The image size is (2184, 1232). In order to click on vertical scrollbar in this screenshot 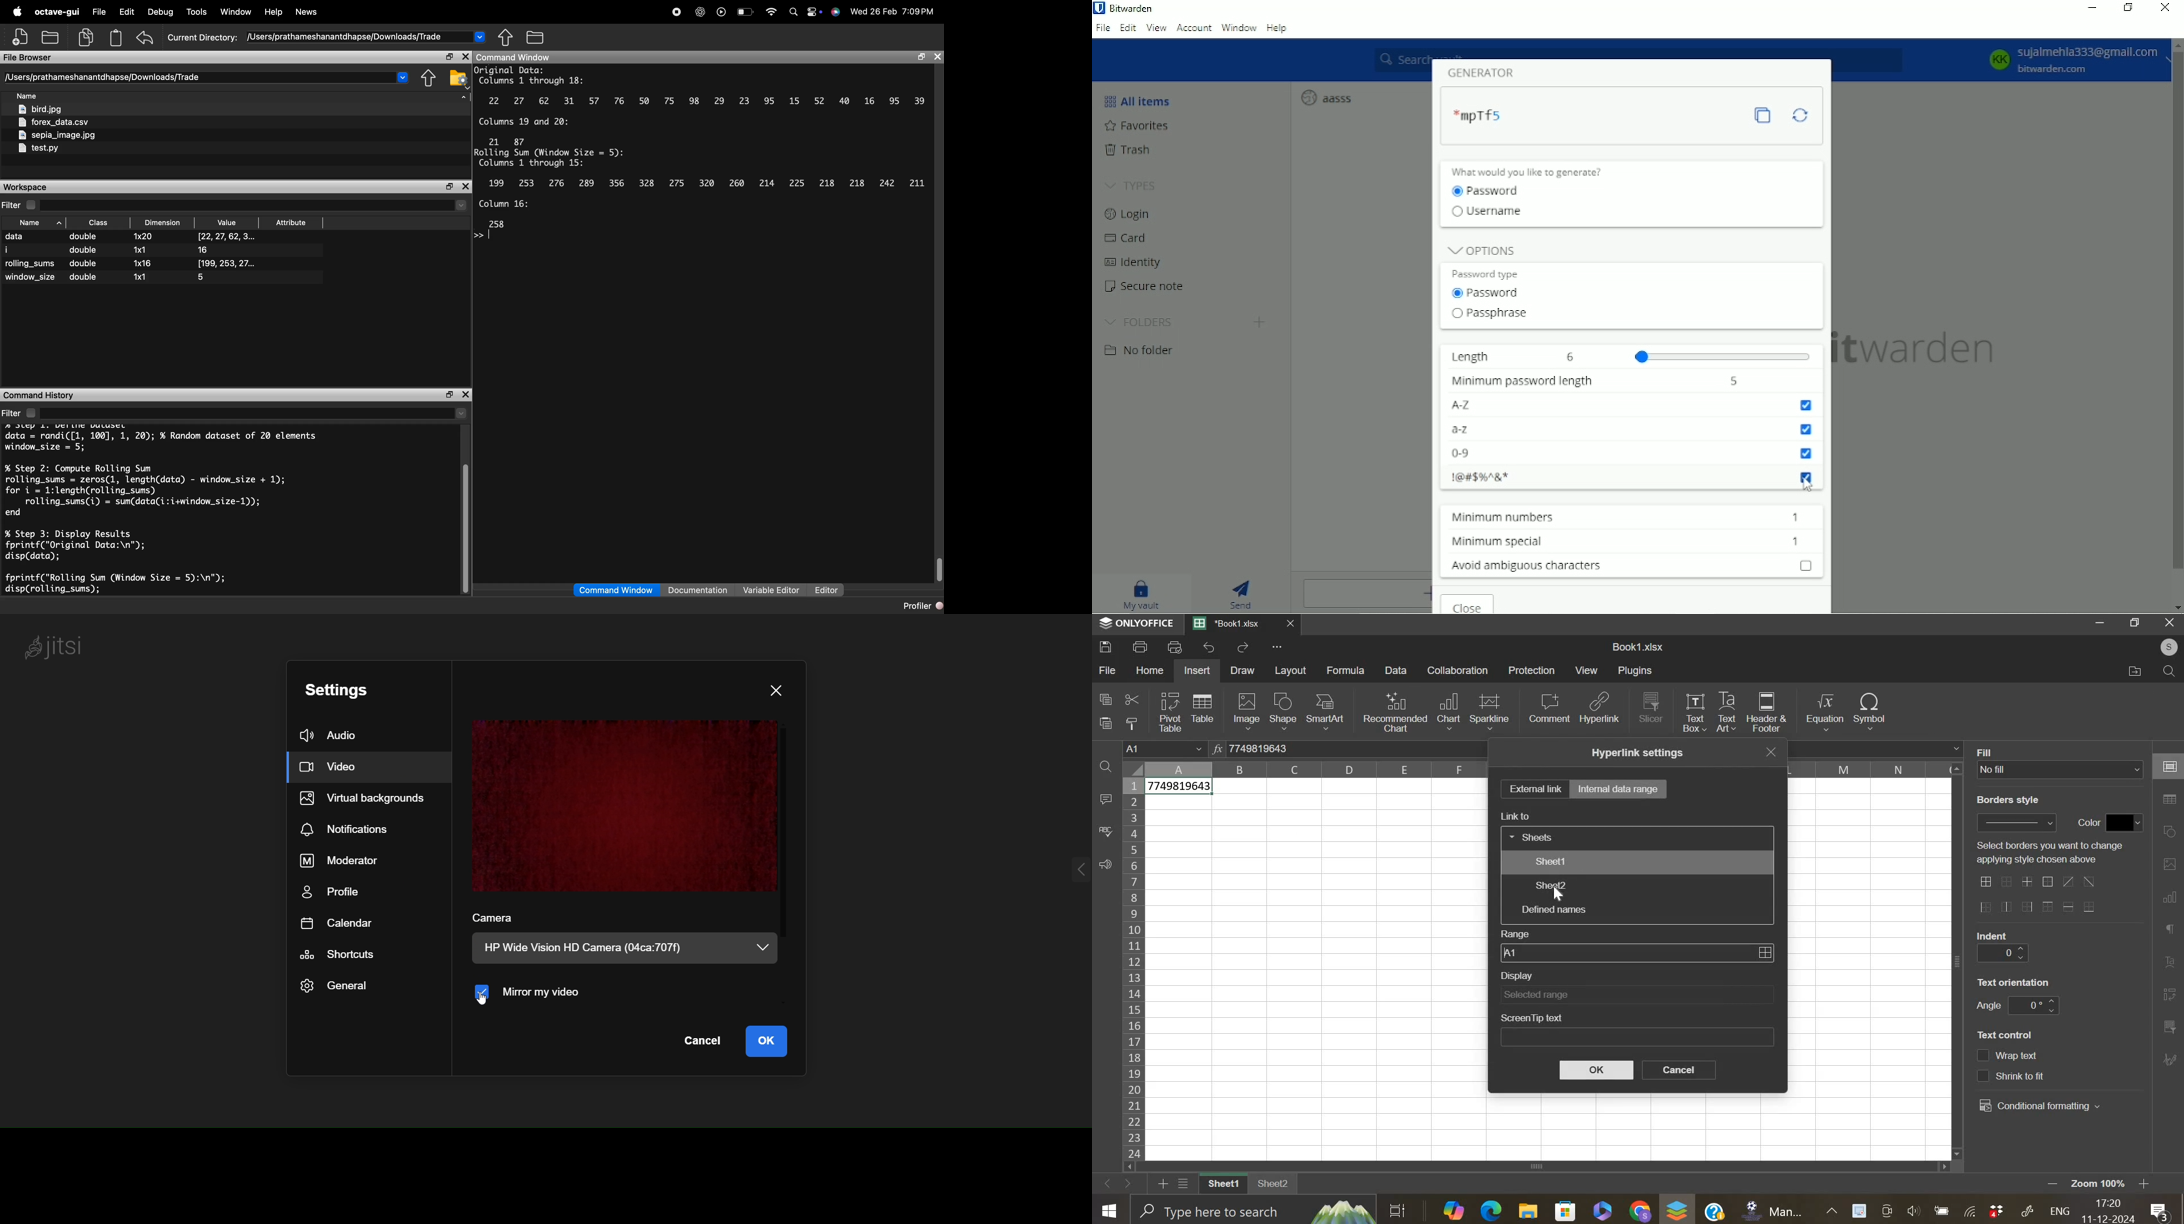, I will do `click(938, 569)`.